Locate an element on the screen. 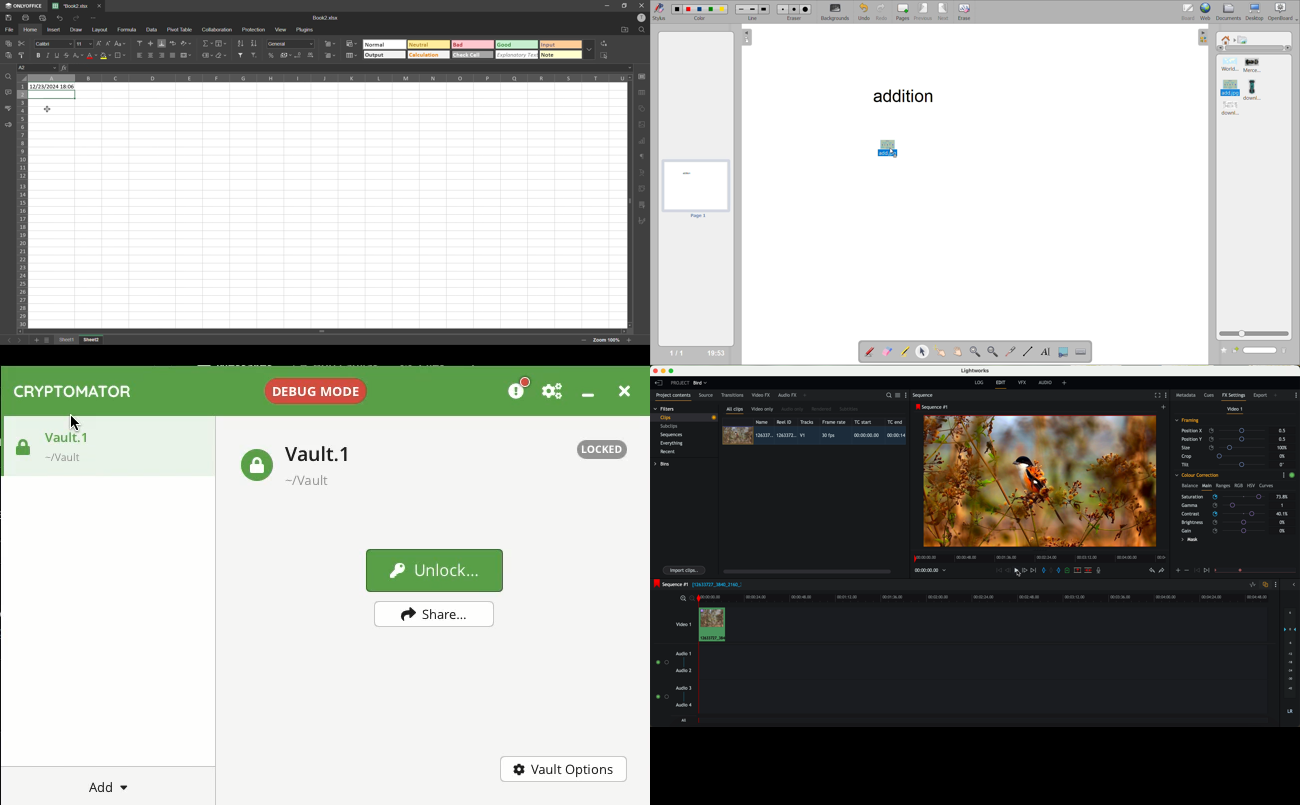 The height and width of the screenshot is (812, 1316). size is located at coordinates (1225, 448).